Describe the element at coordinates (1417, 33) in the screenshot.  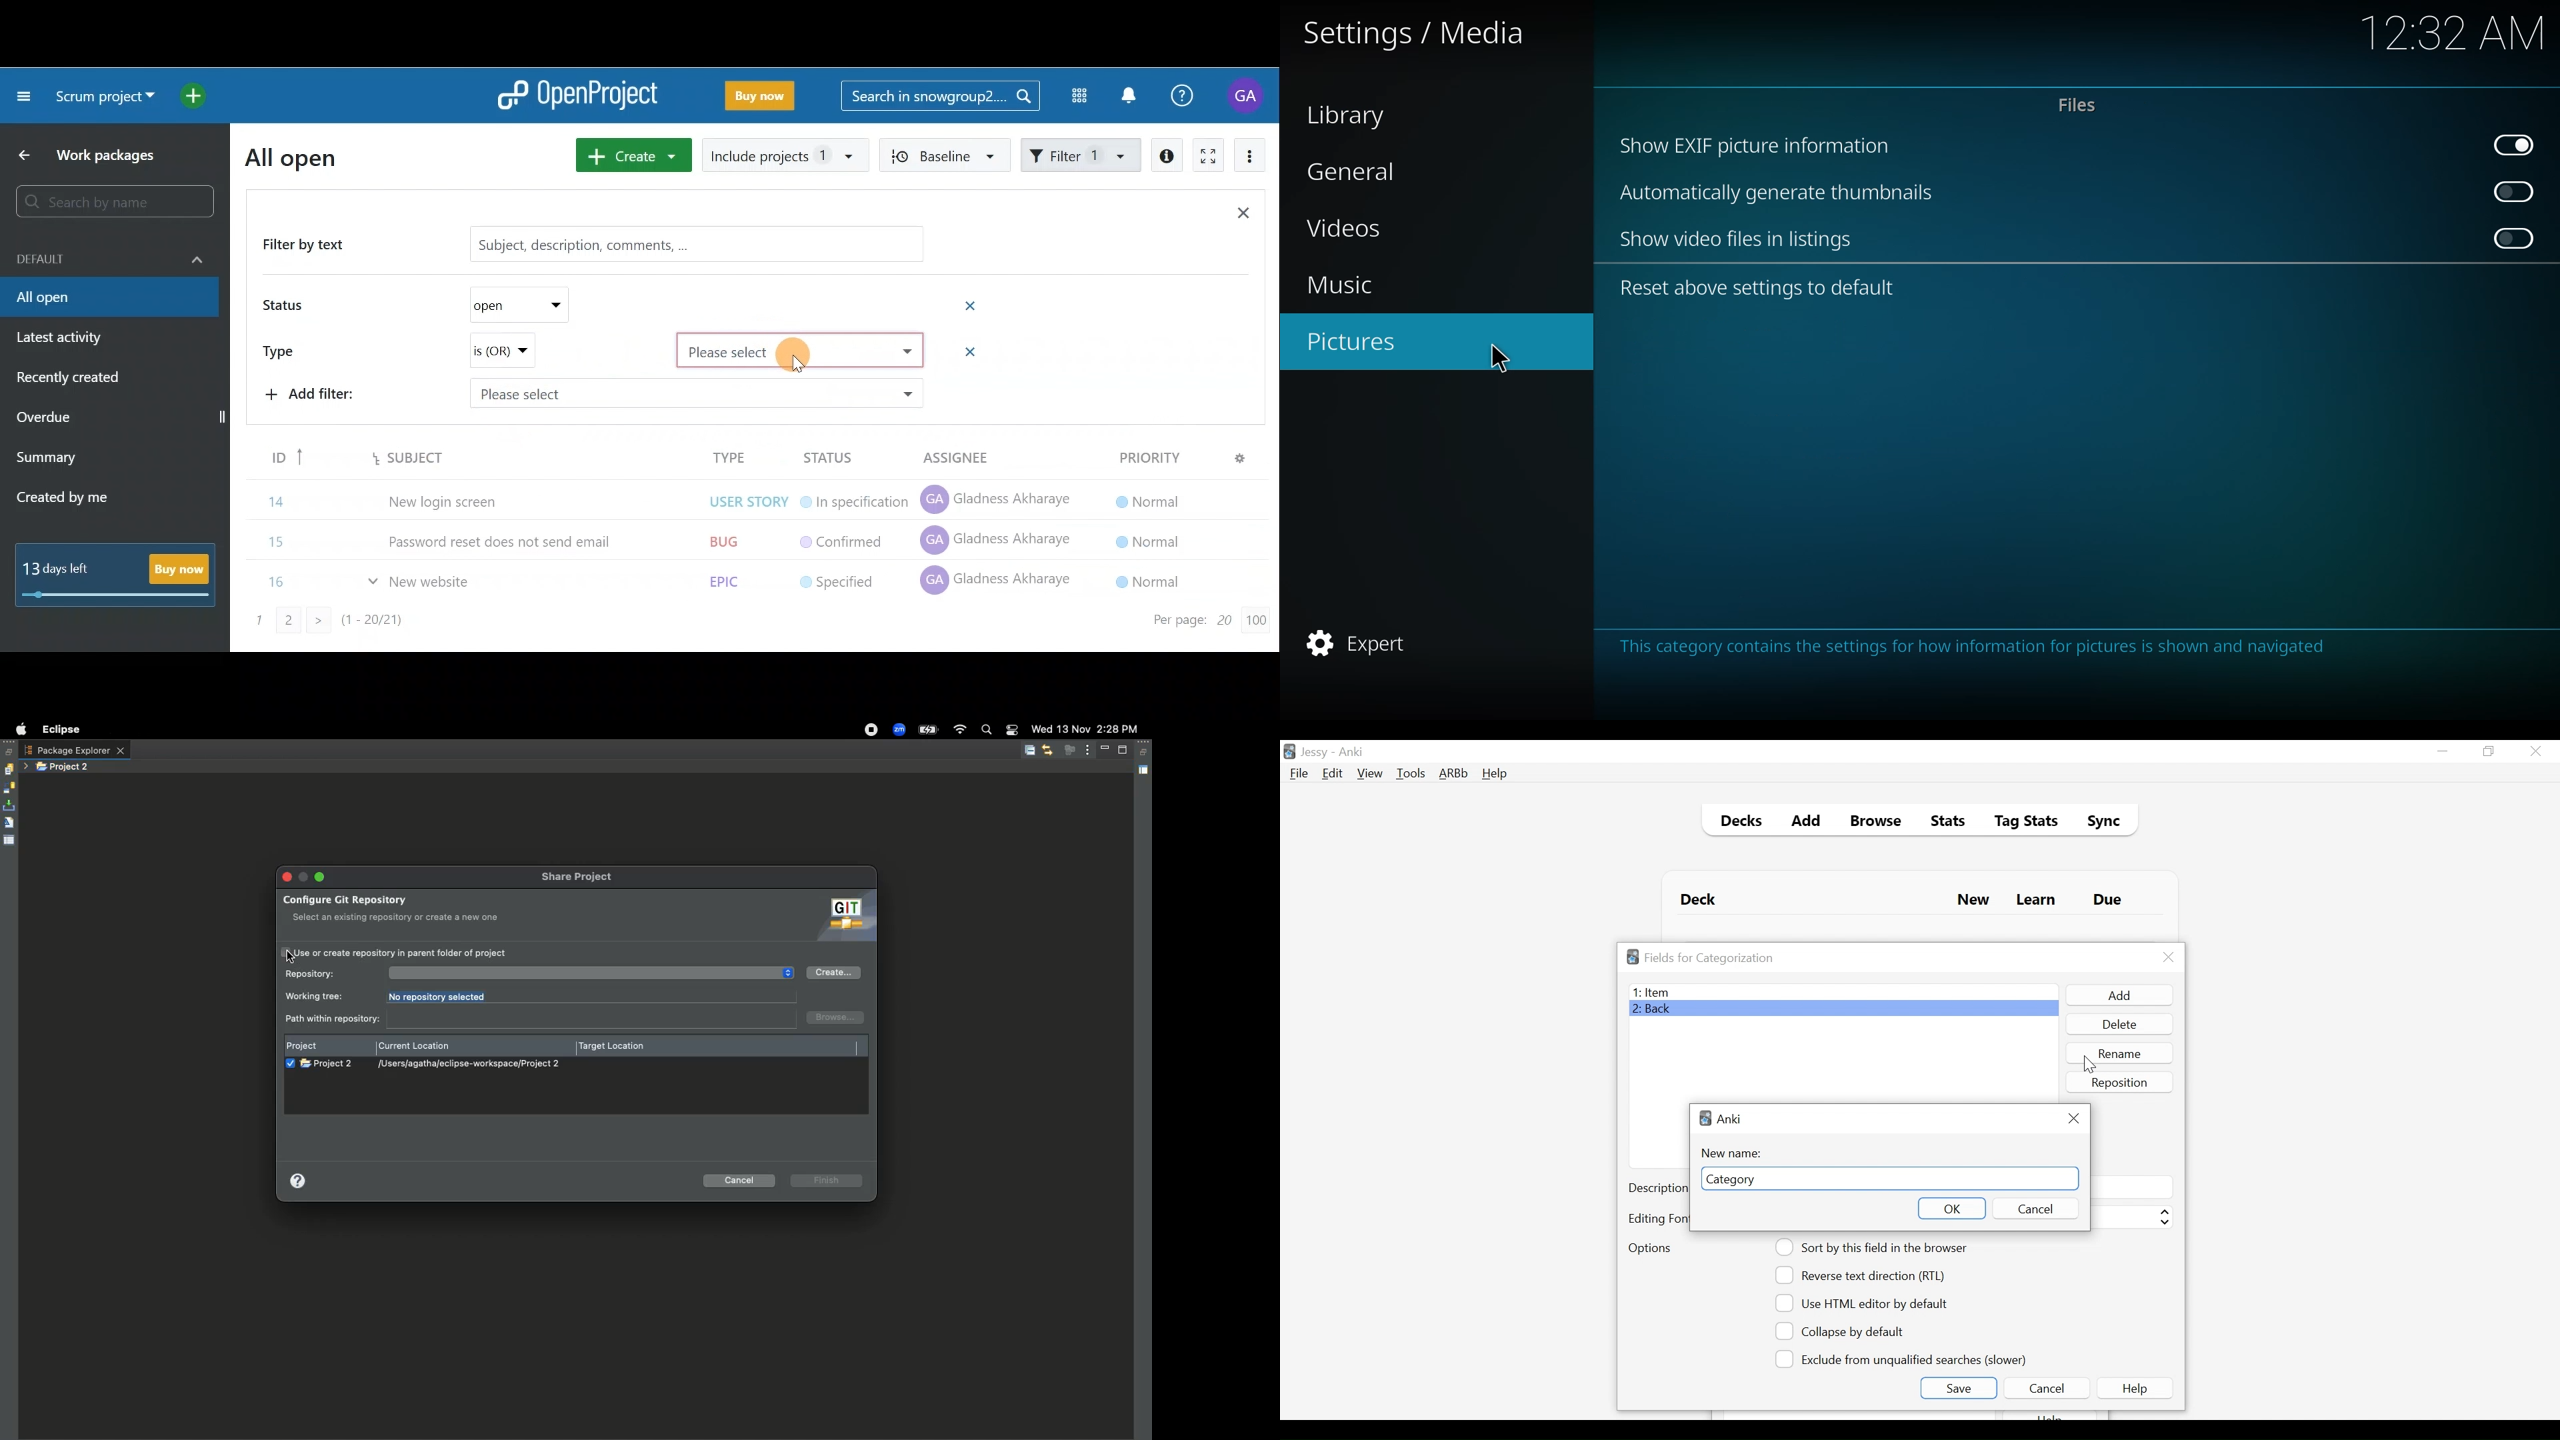
I see `settings media` at that location.